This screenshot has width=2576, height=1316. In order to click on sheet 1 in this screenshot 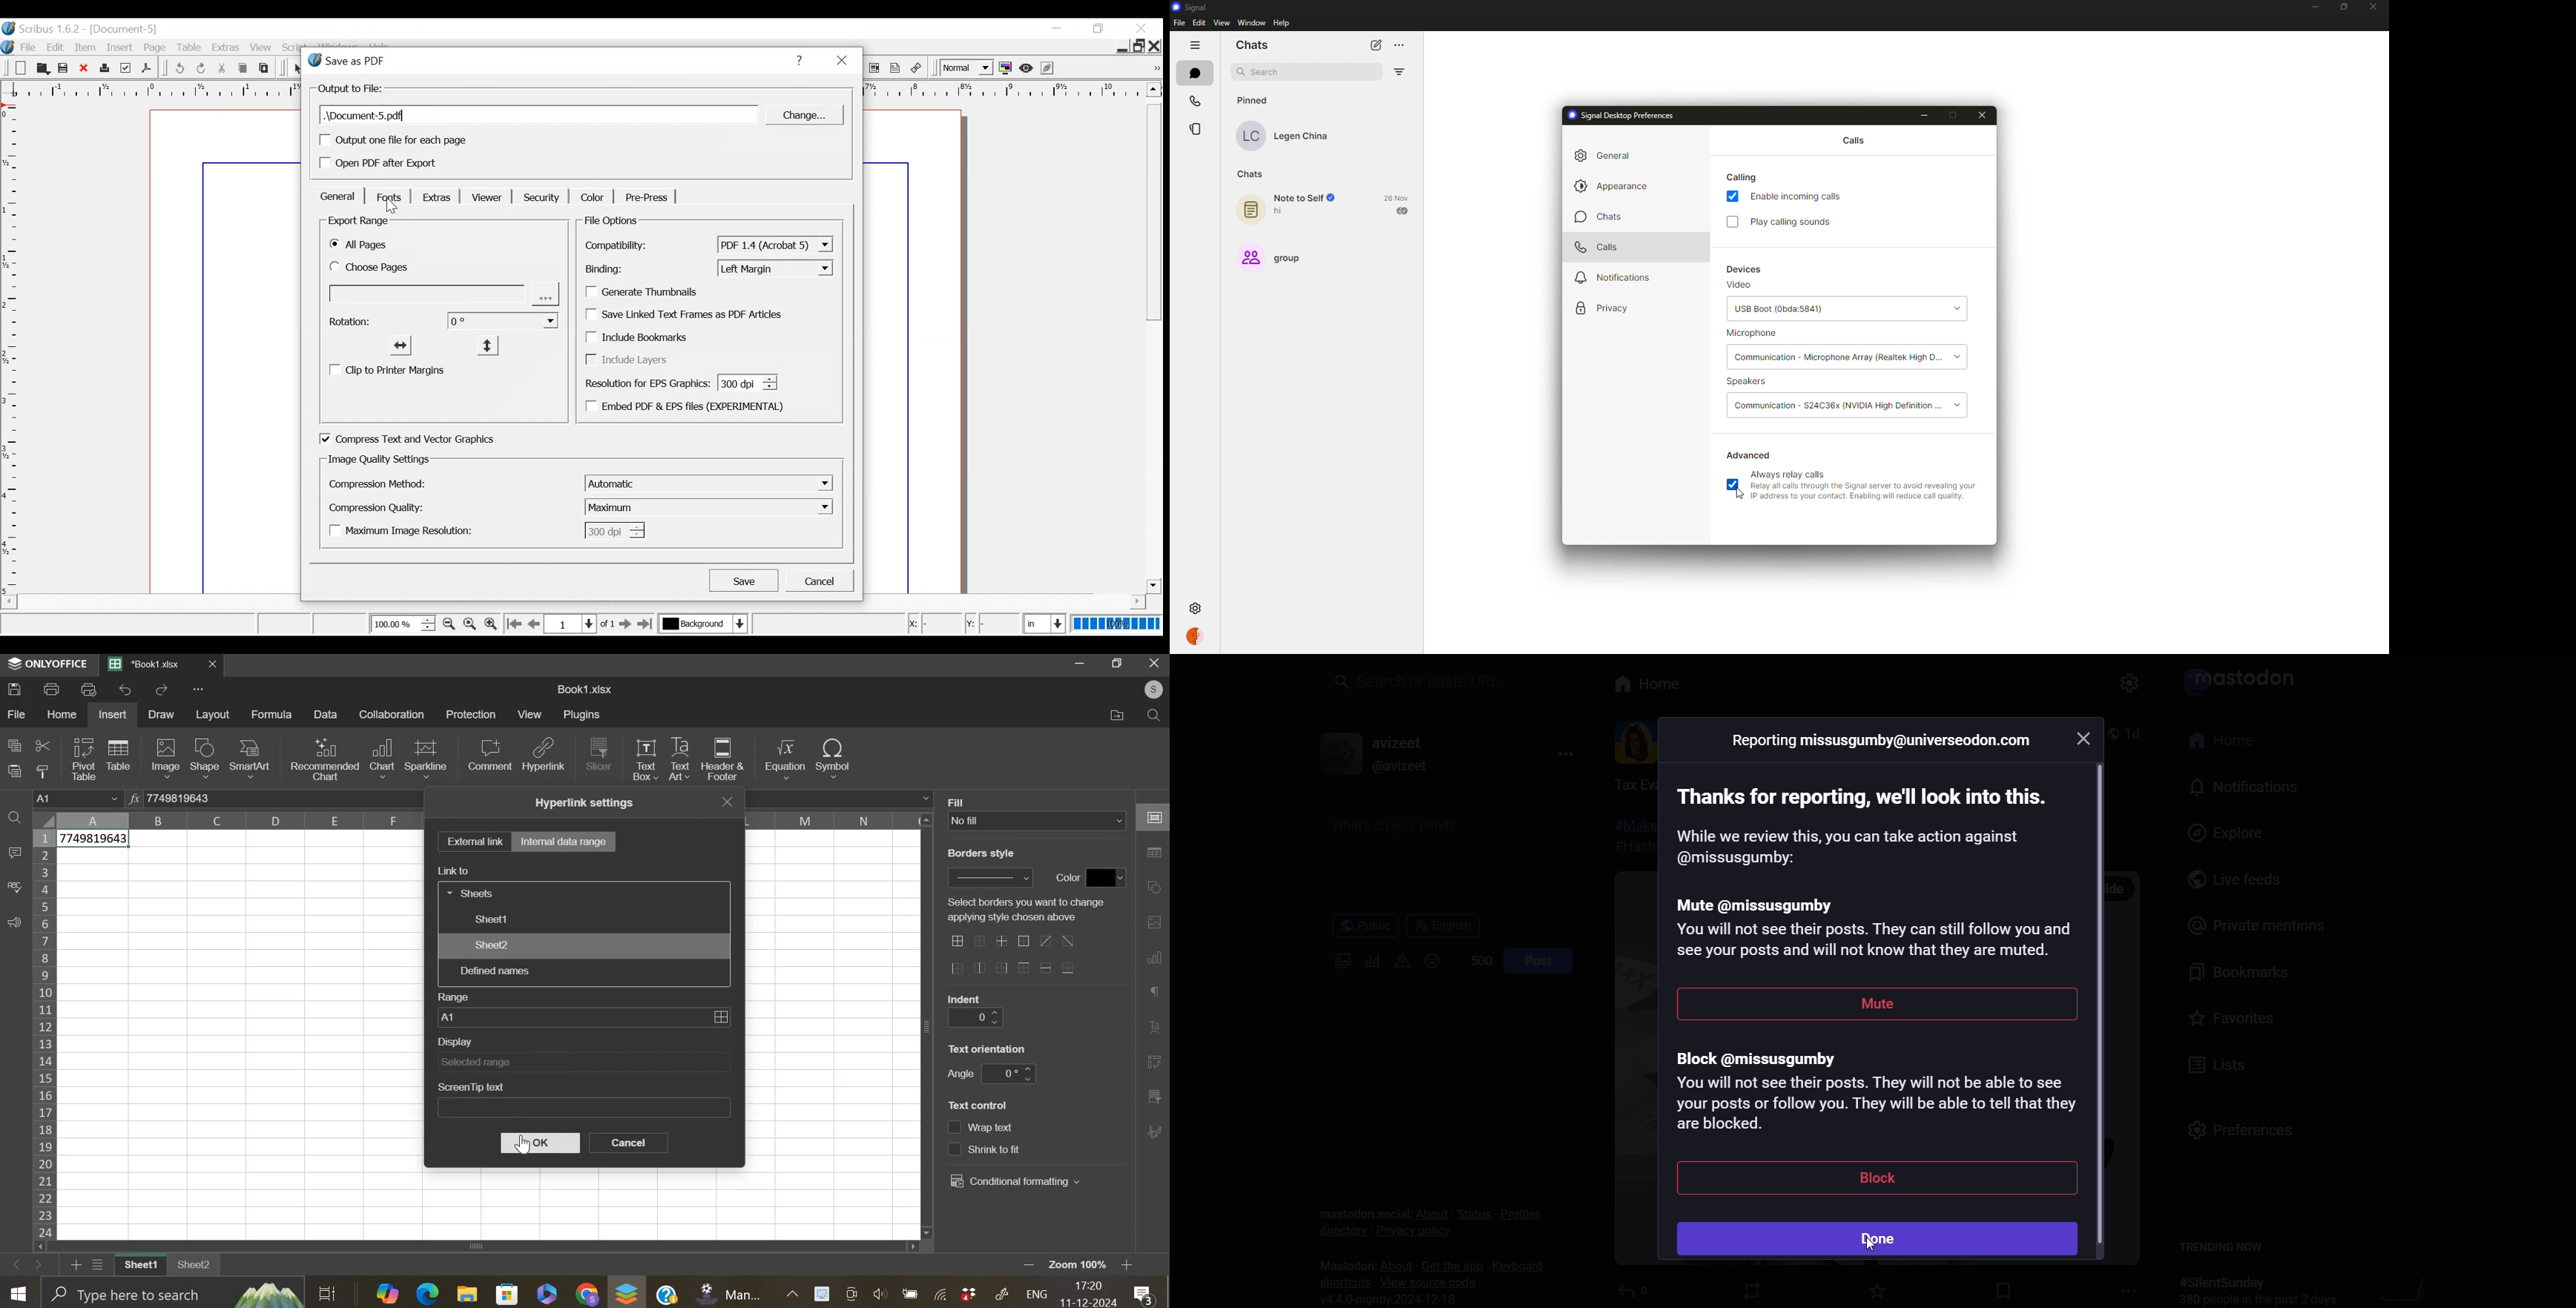, I will do `click(138, 1266)`.